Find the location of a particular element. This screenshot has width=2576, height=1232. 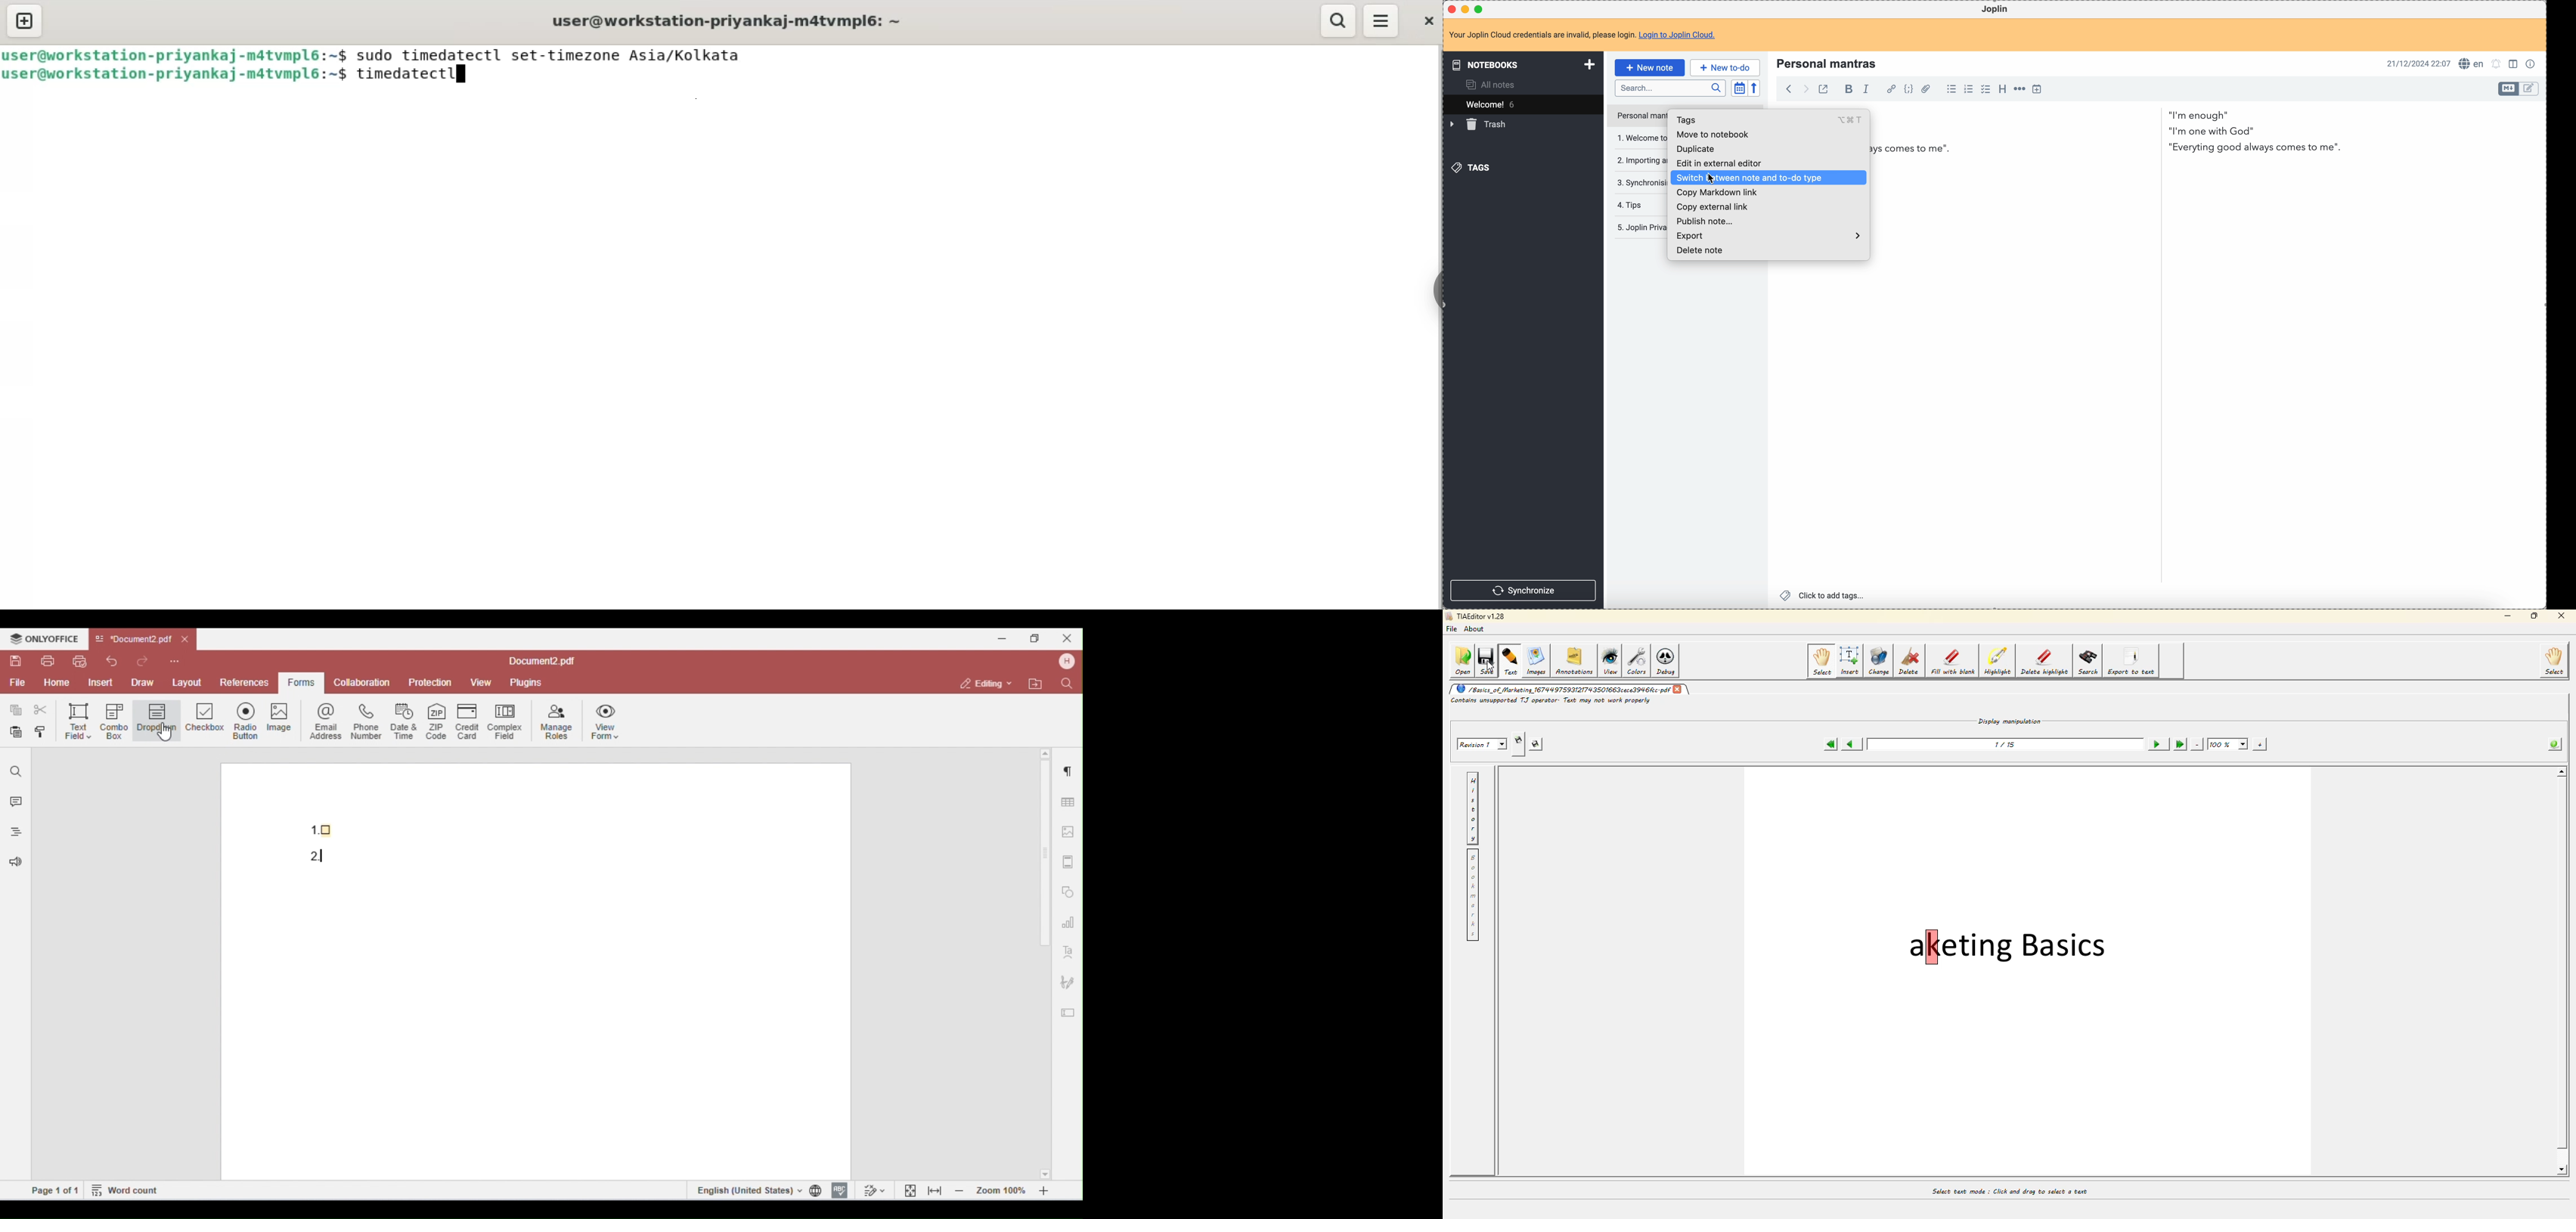

bold is located at coordinates (1849, 90).